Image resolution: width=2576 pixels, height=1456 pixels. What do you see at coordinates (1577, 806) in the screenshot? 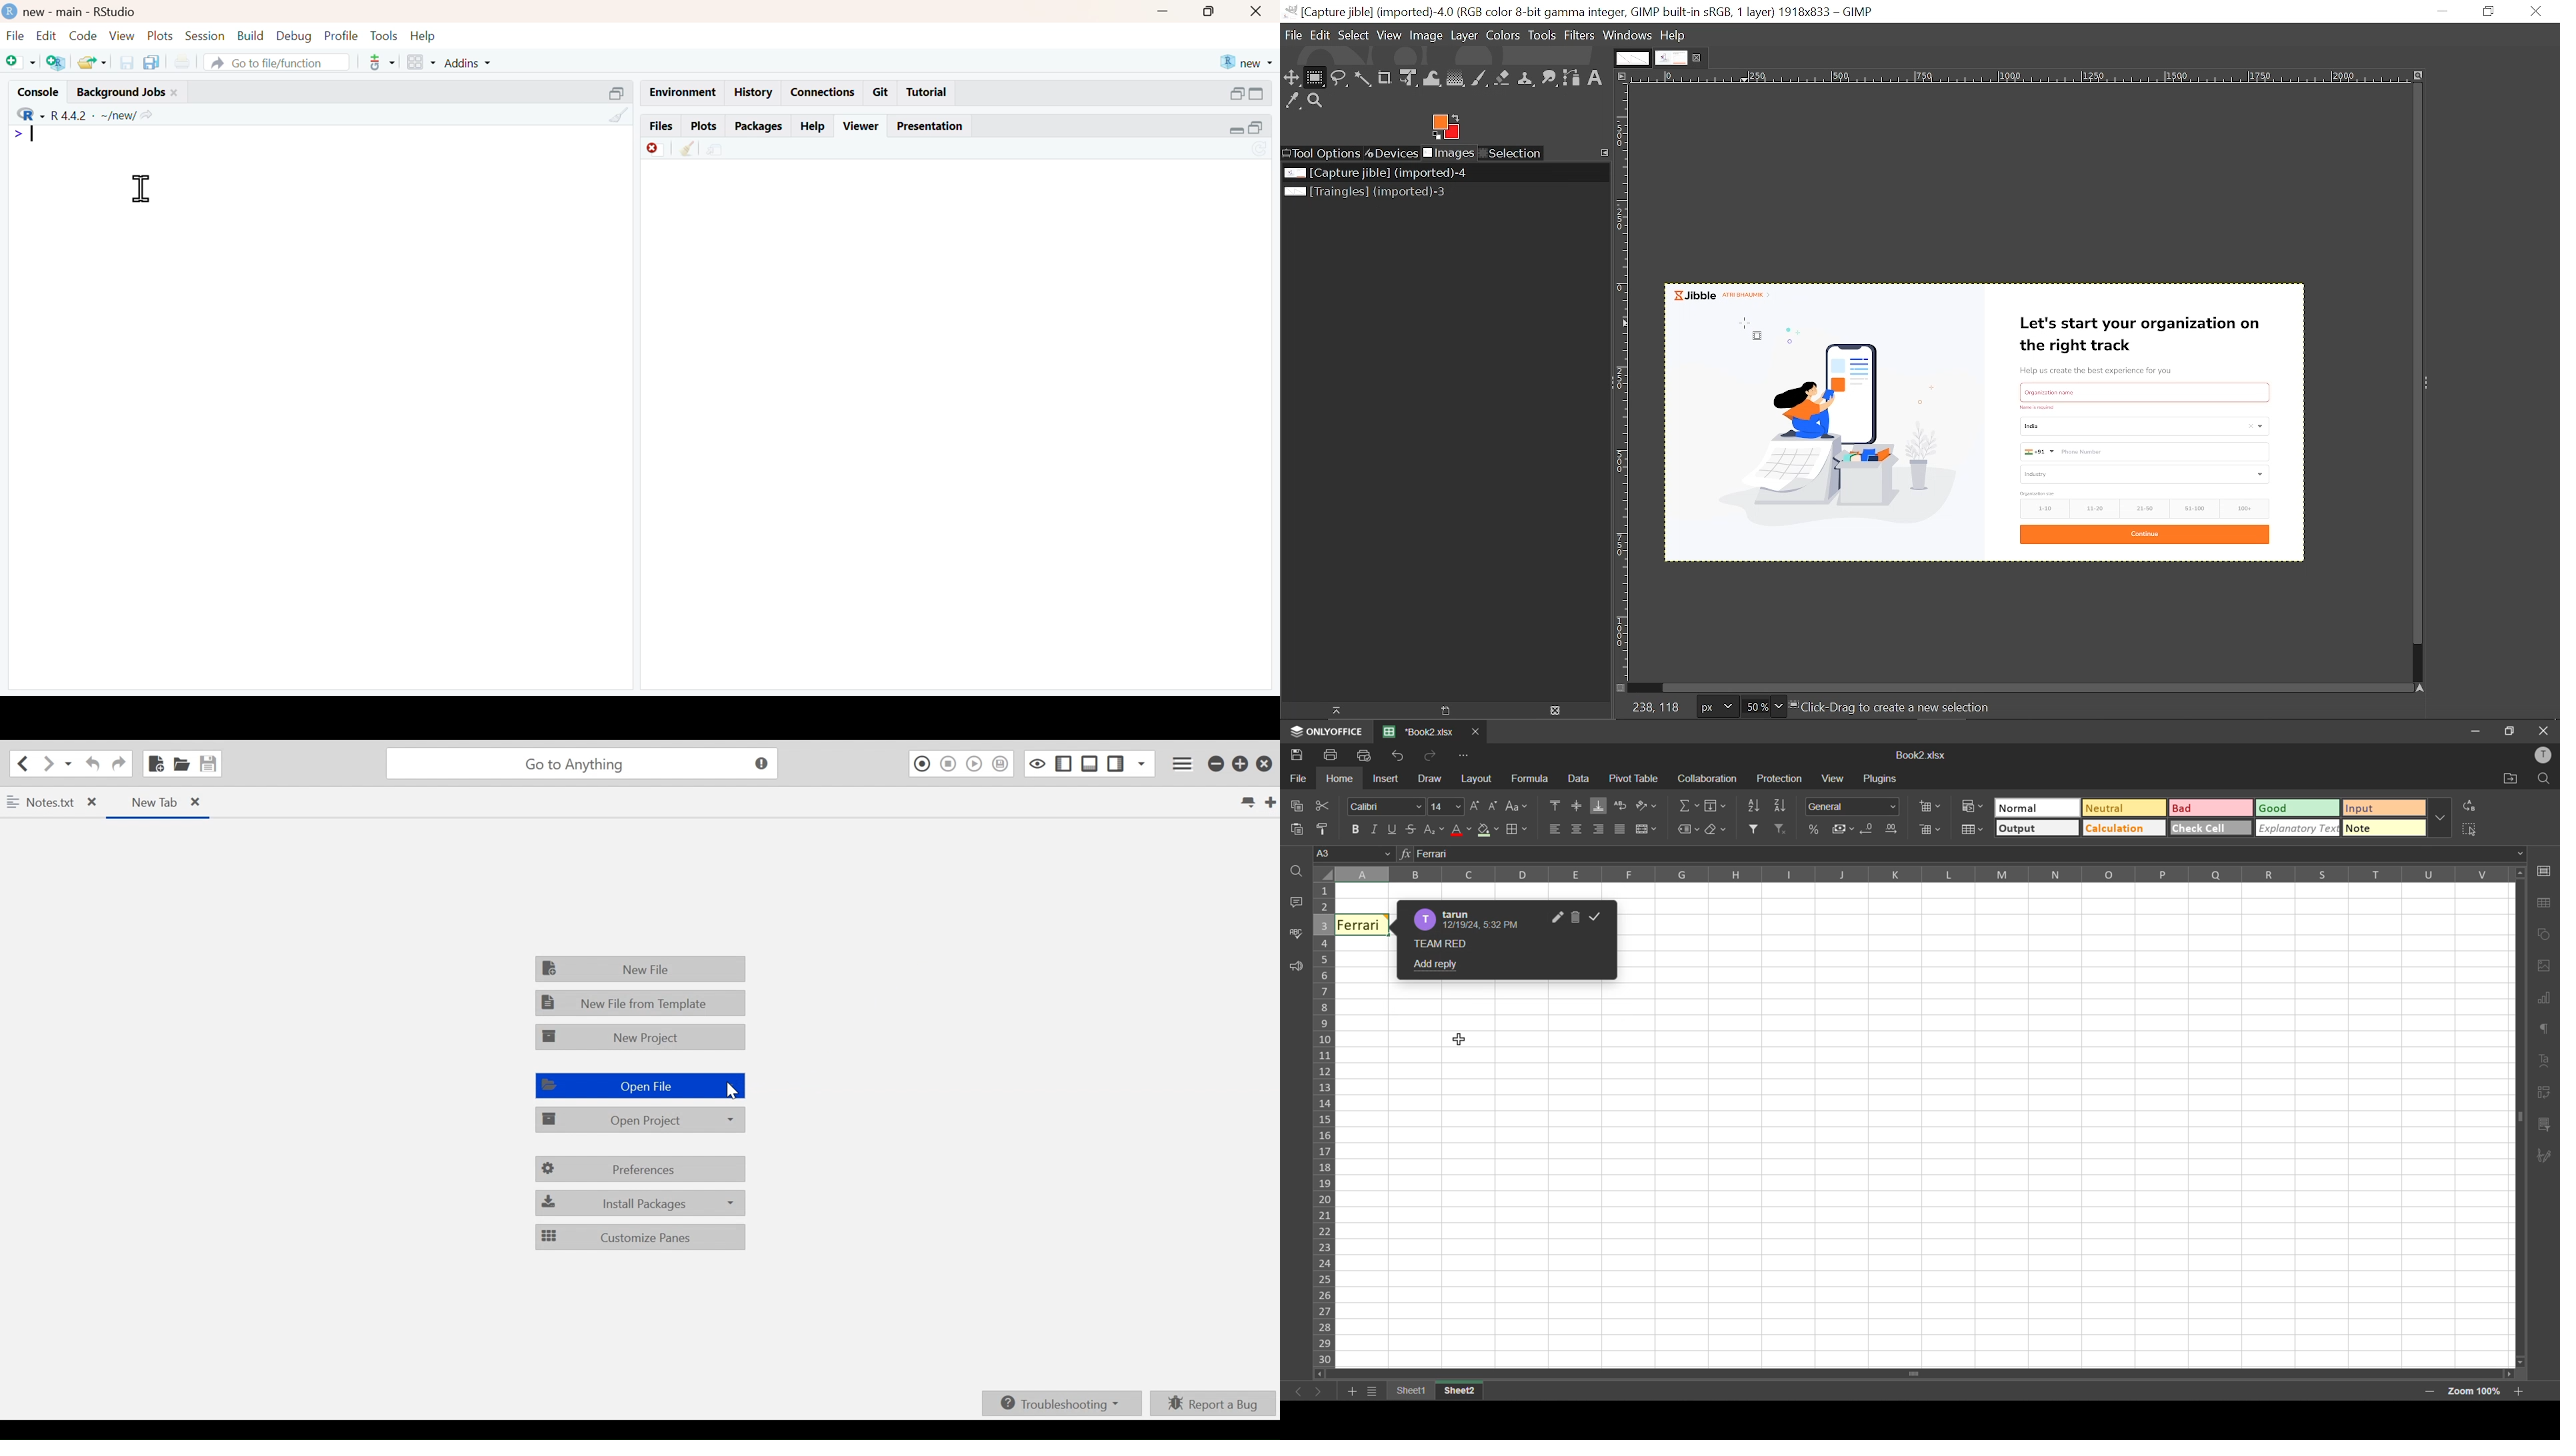
I see `align middle` at bounding box center [1577, 806].